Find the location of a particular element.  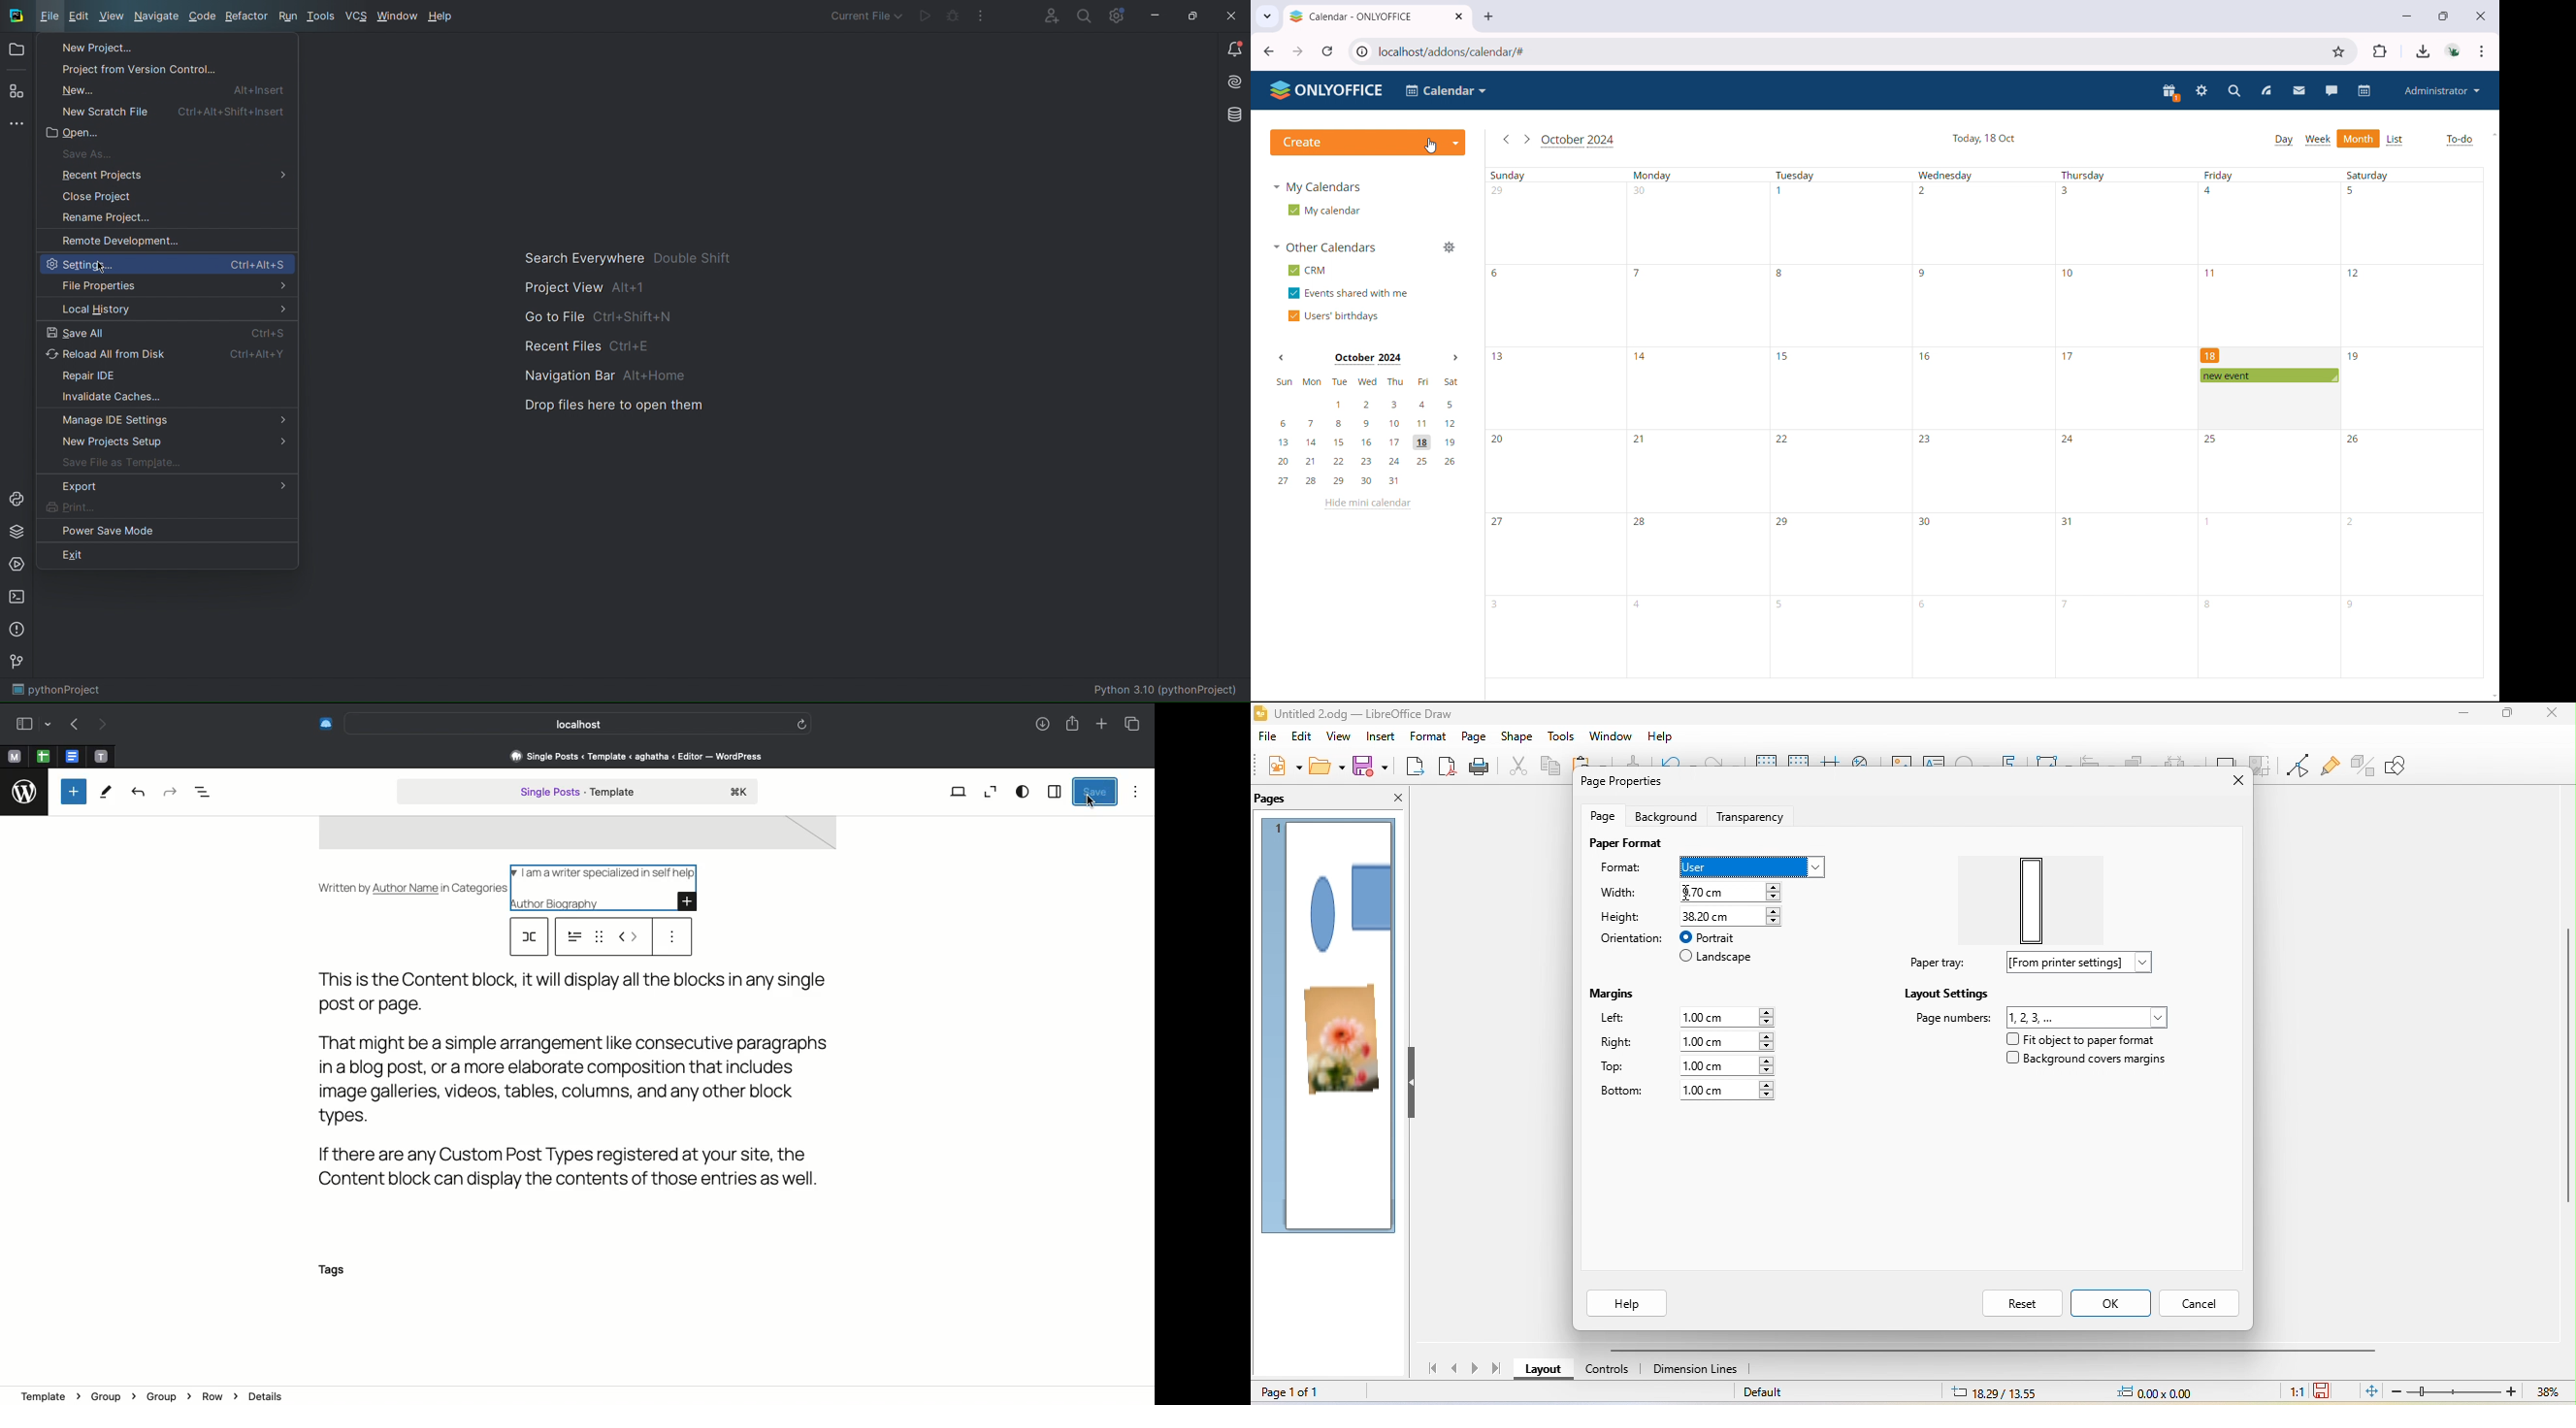

18 is located at coordinates (2211, 355).